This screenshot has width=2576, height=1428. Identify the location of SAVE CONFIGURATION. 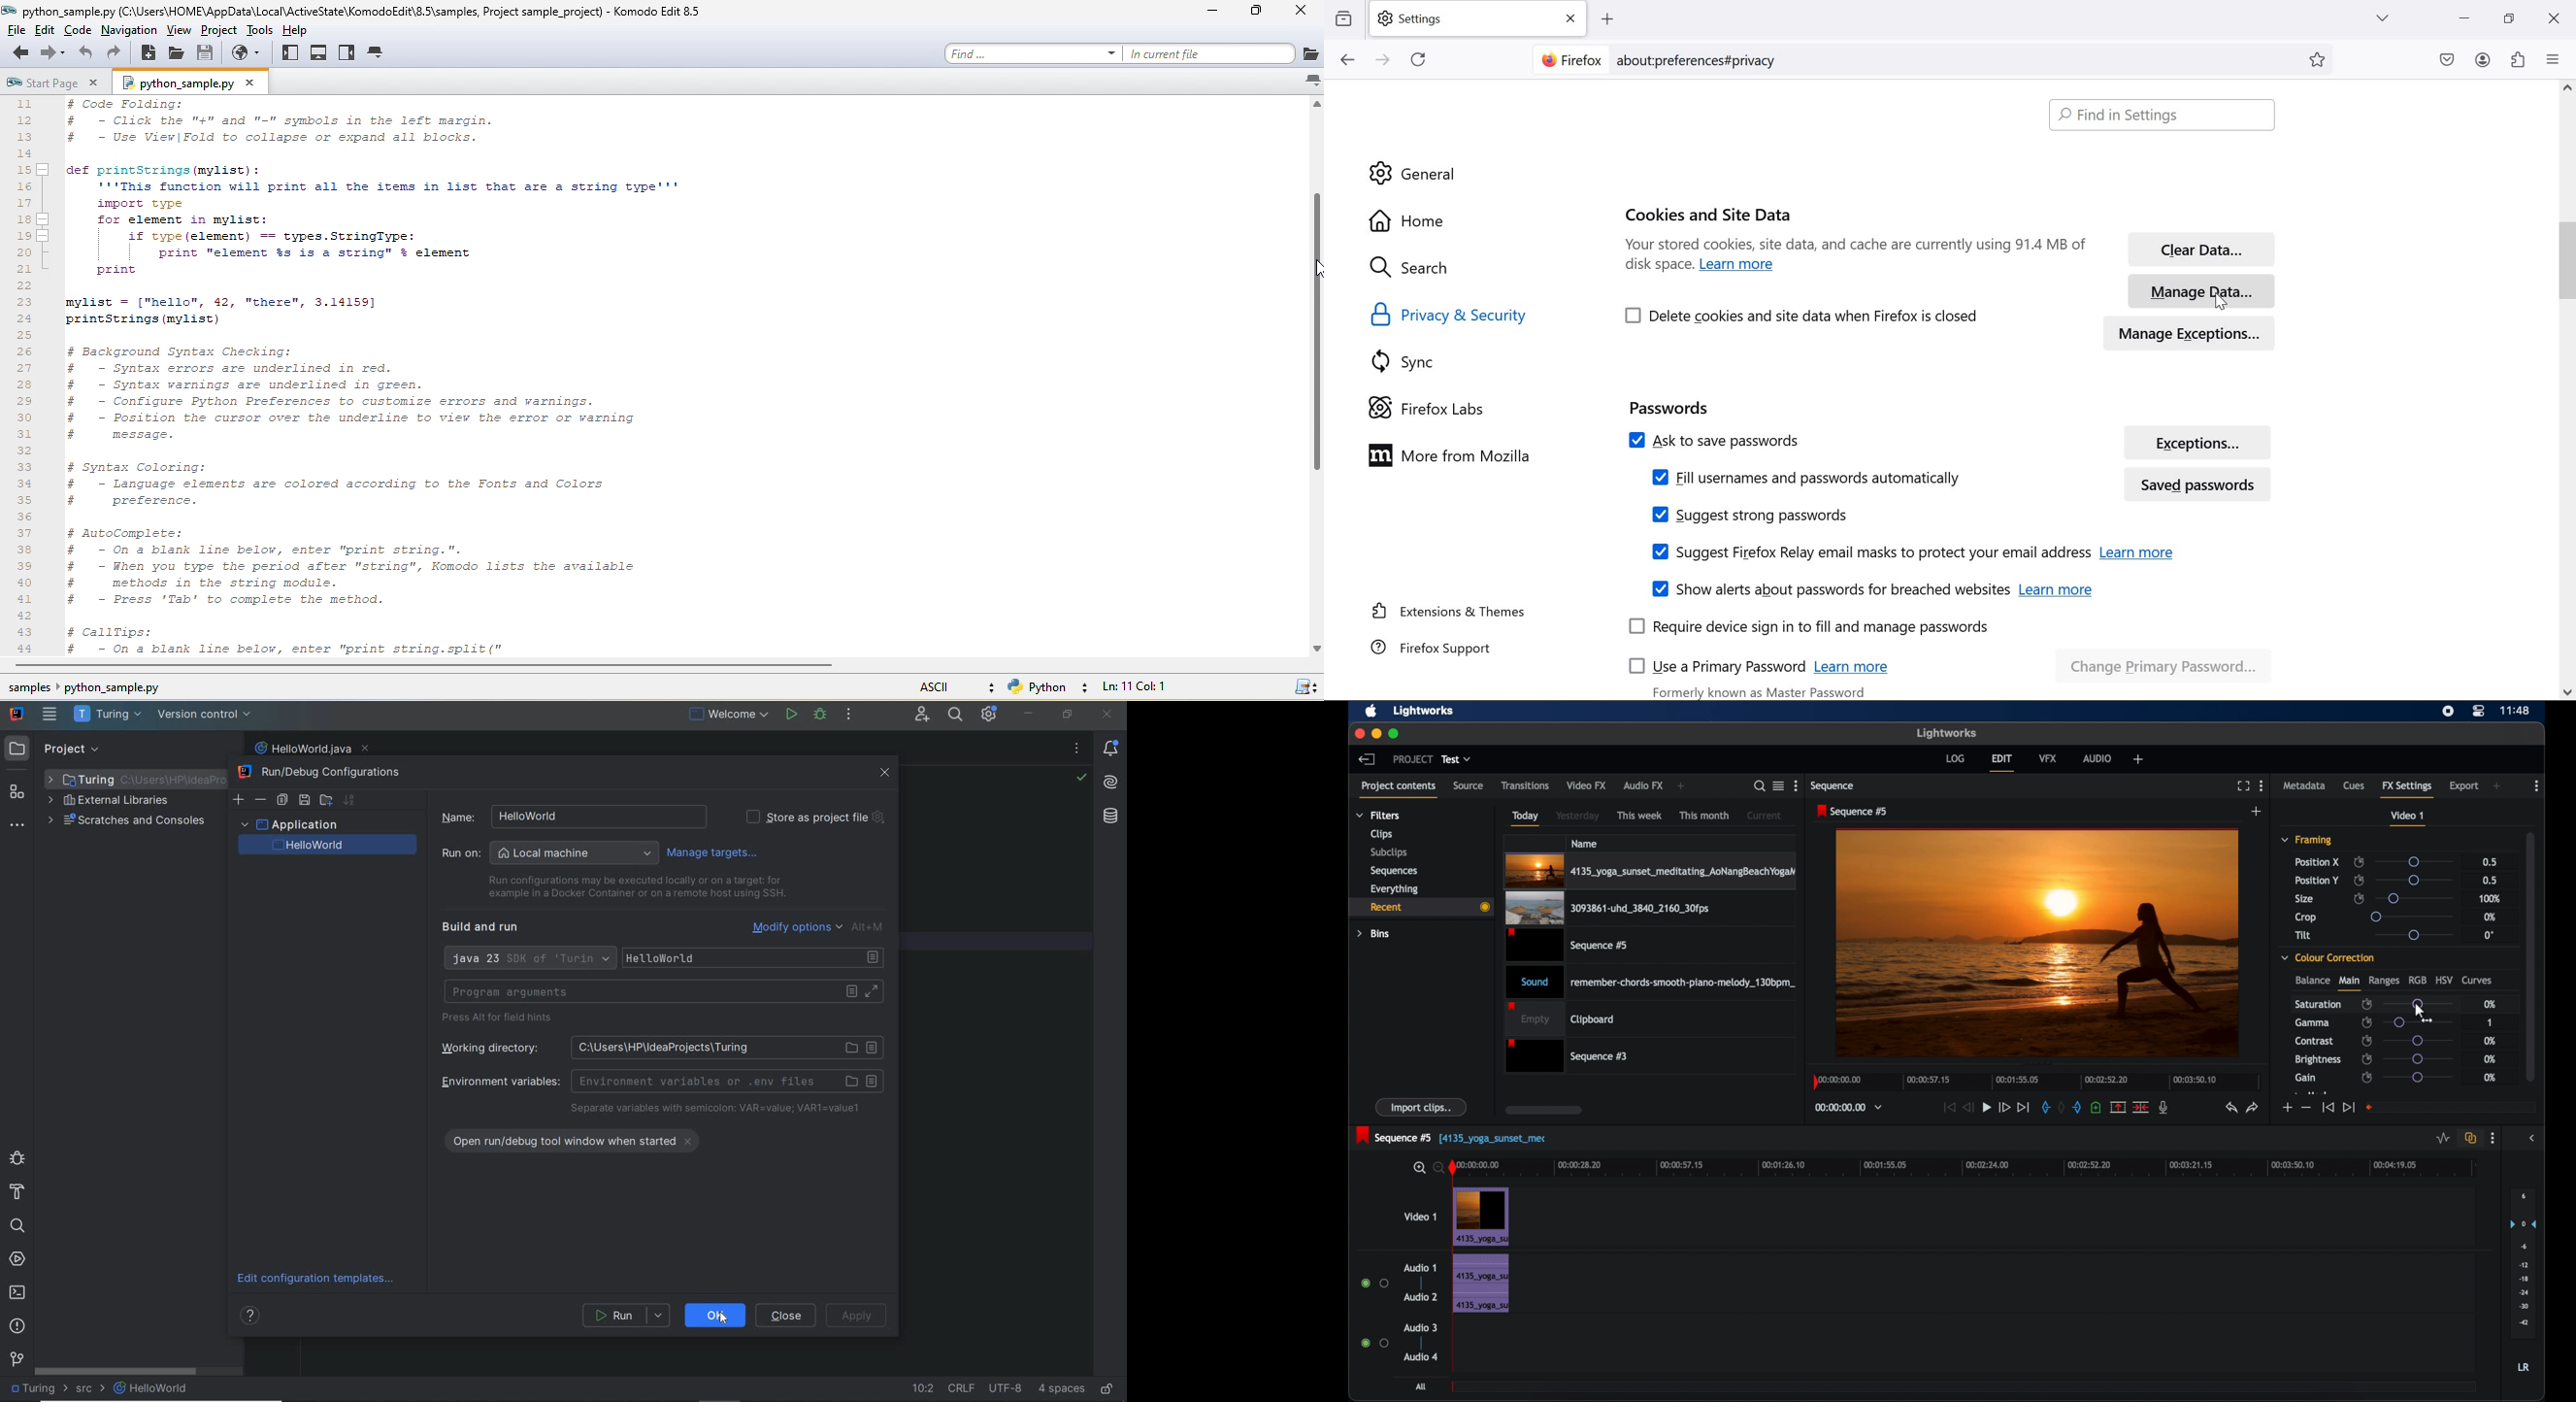
(304, 800).